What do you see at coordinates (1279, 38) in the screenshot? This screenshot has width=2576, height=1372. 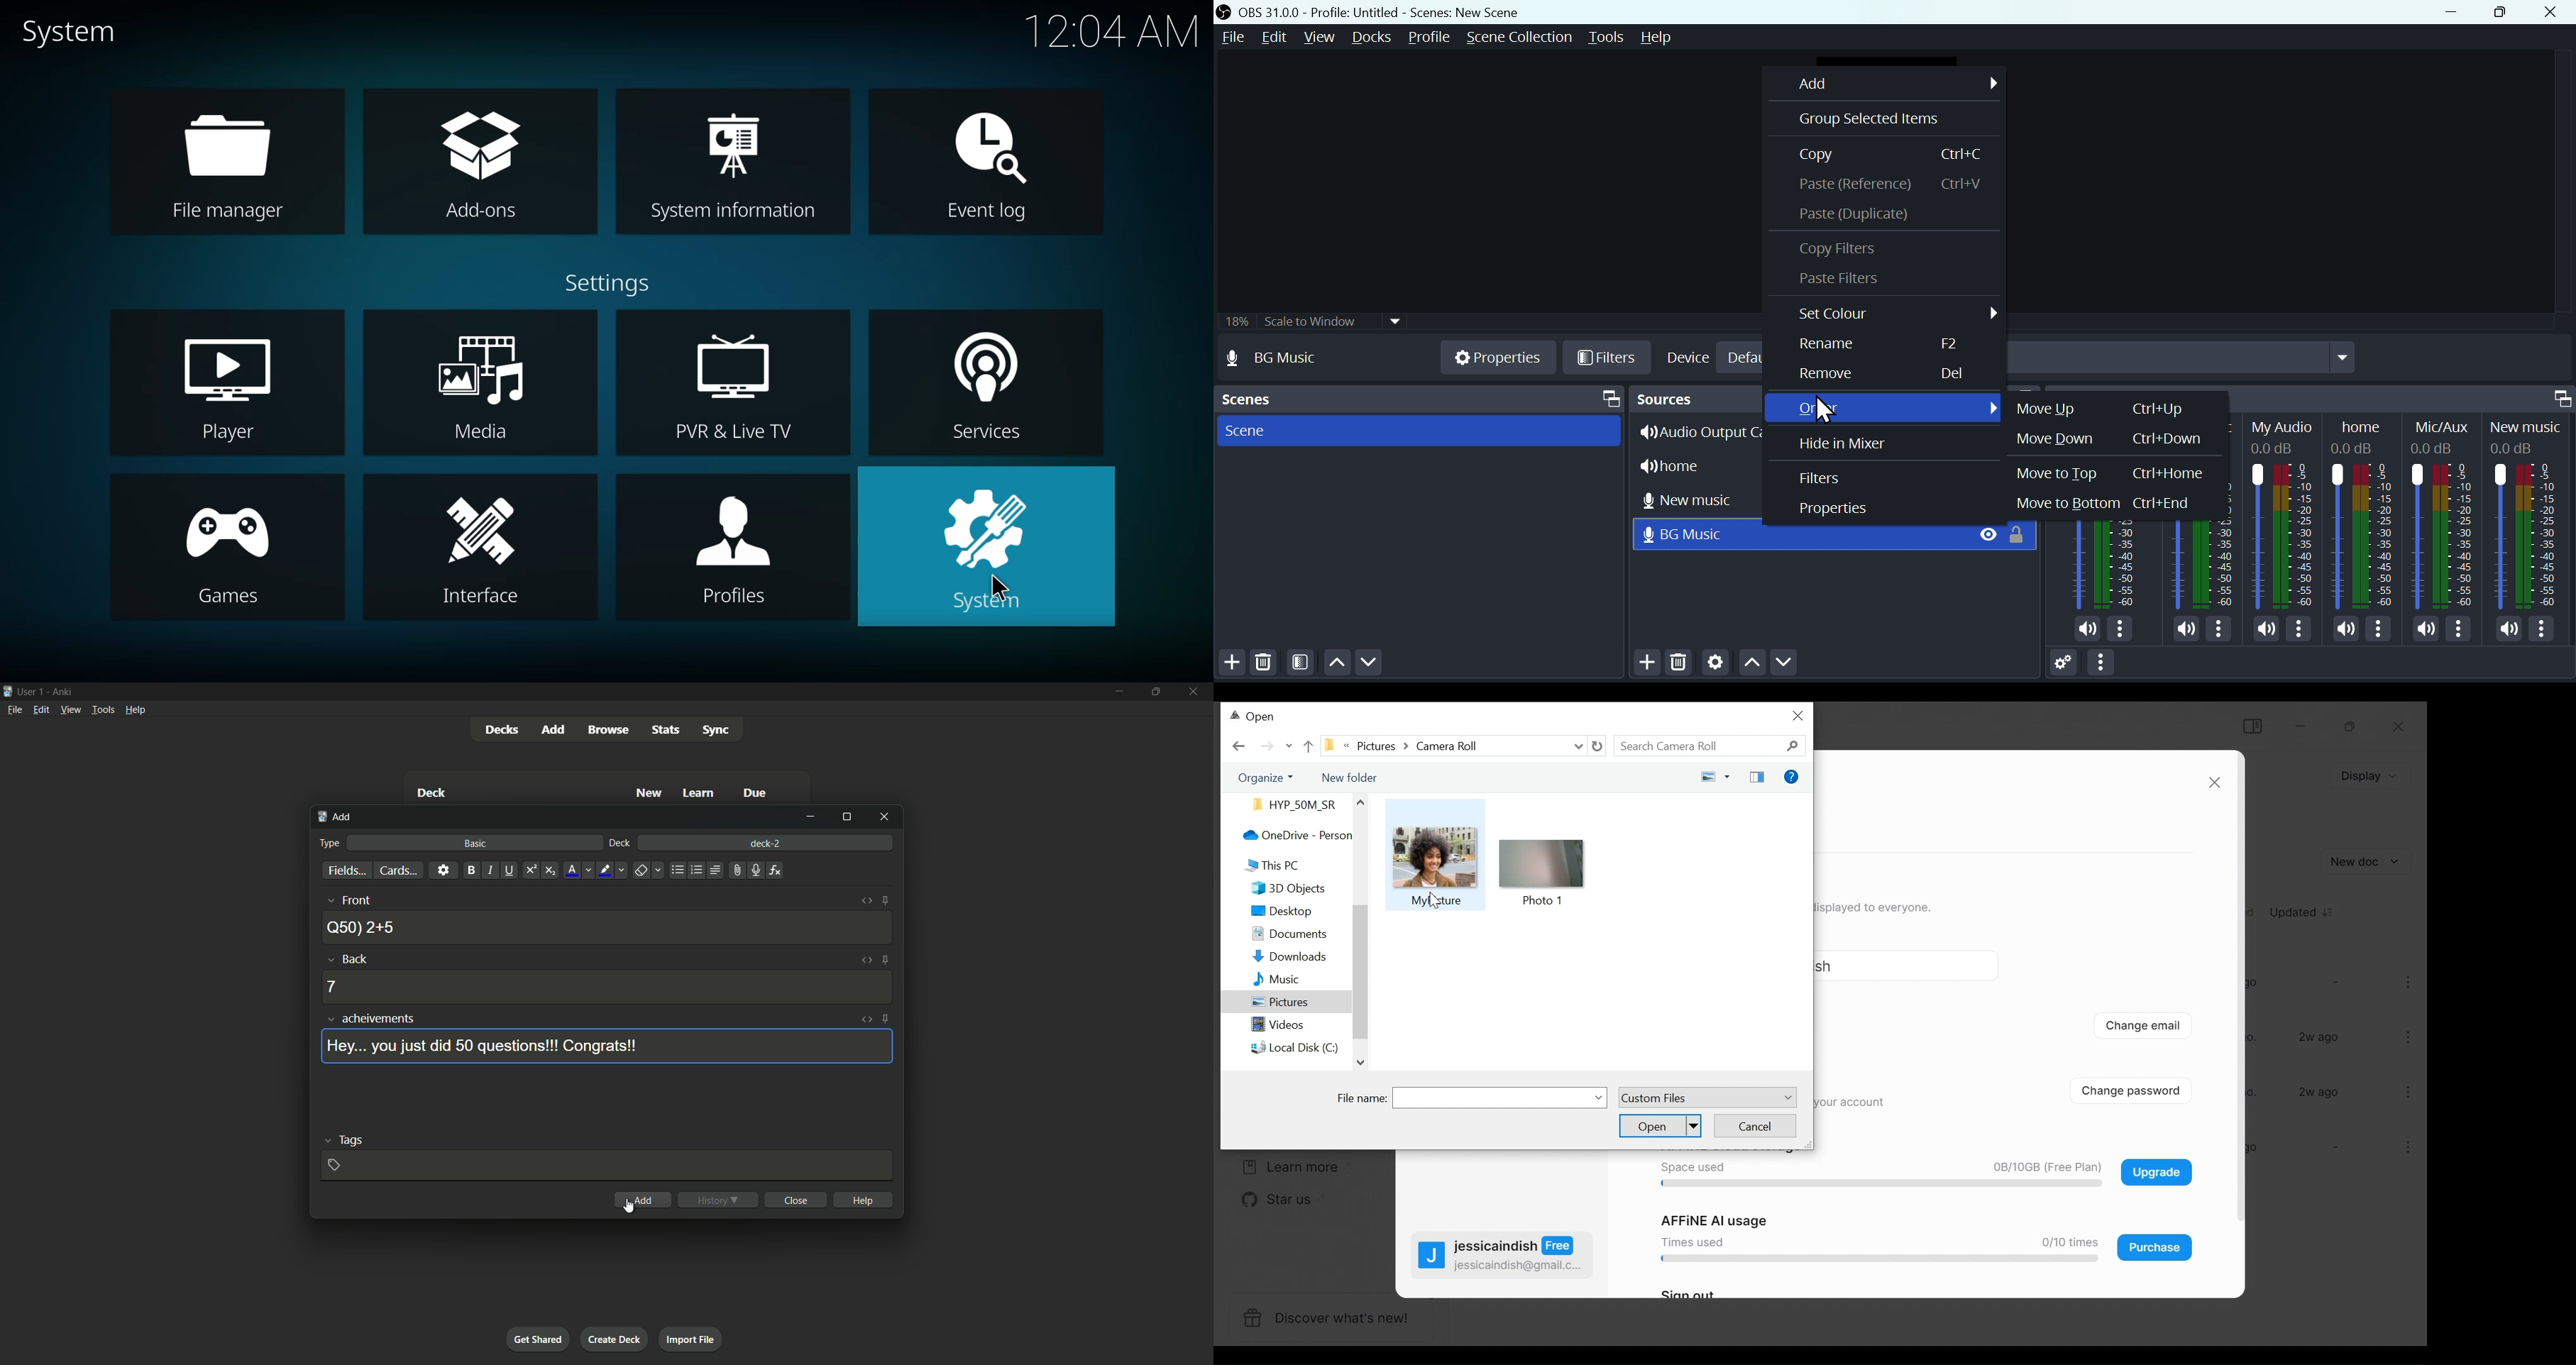 I see `Edit` at bounding box center [1279, 38].